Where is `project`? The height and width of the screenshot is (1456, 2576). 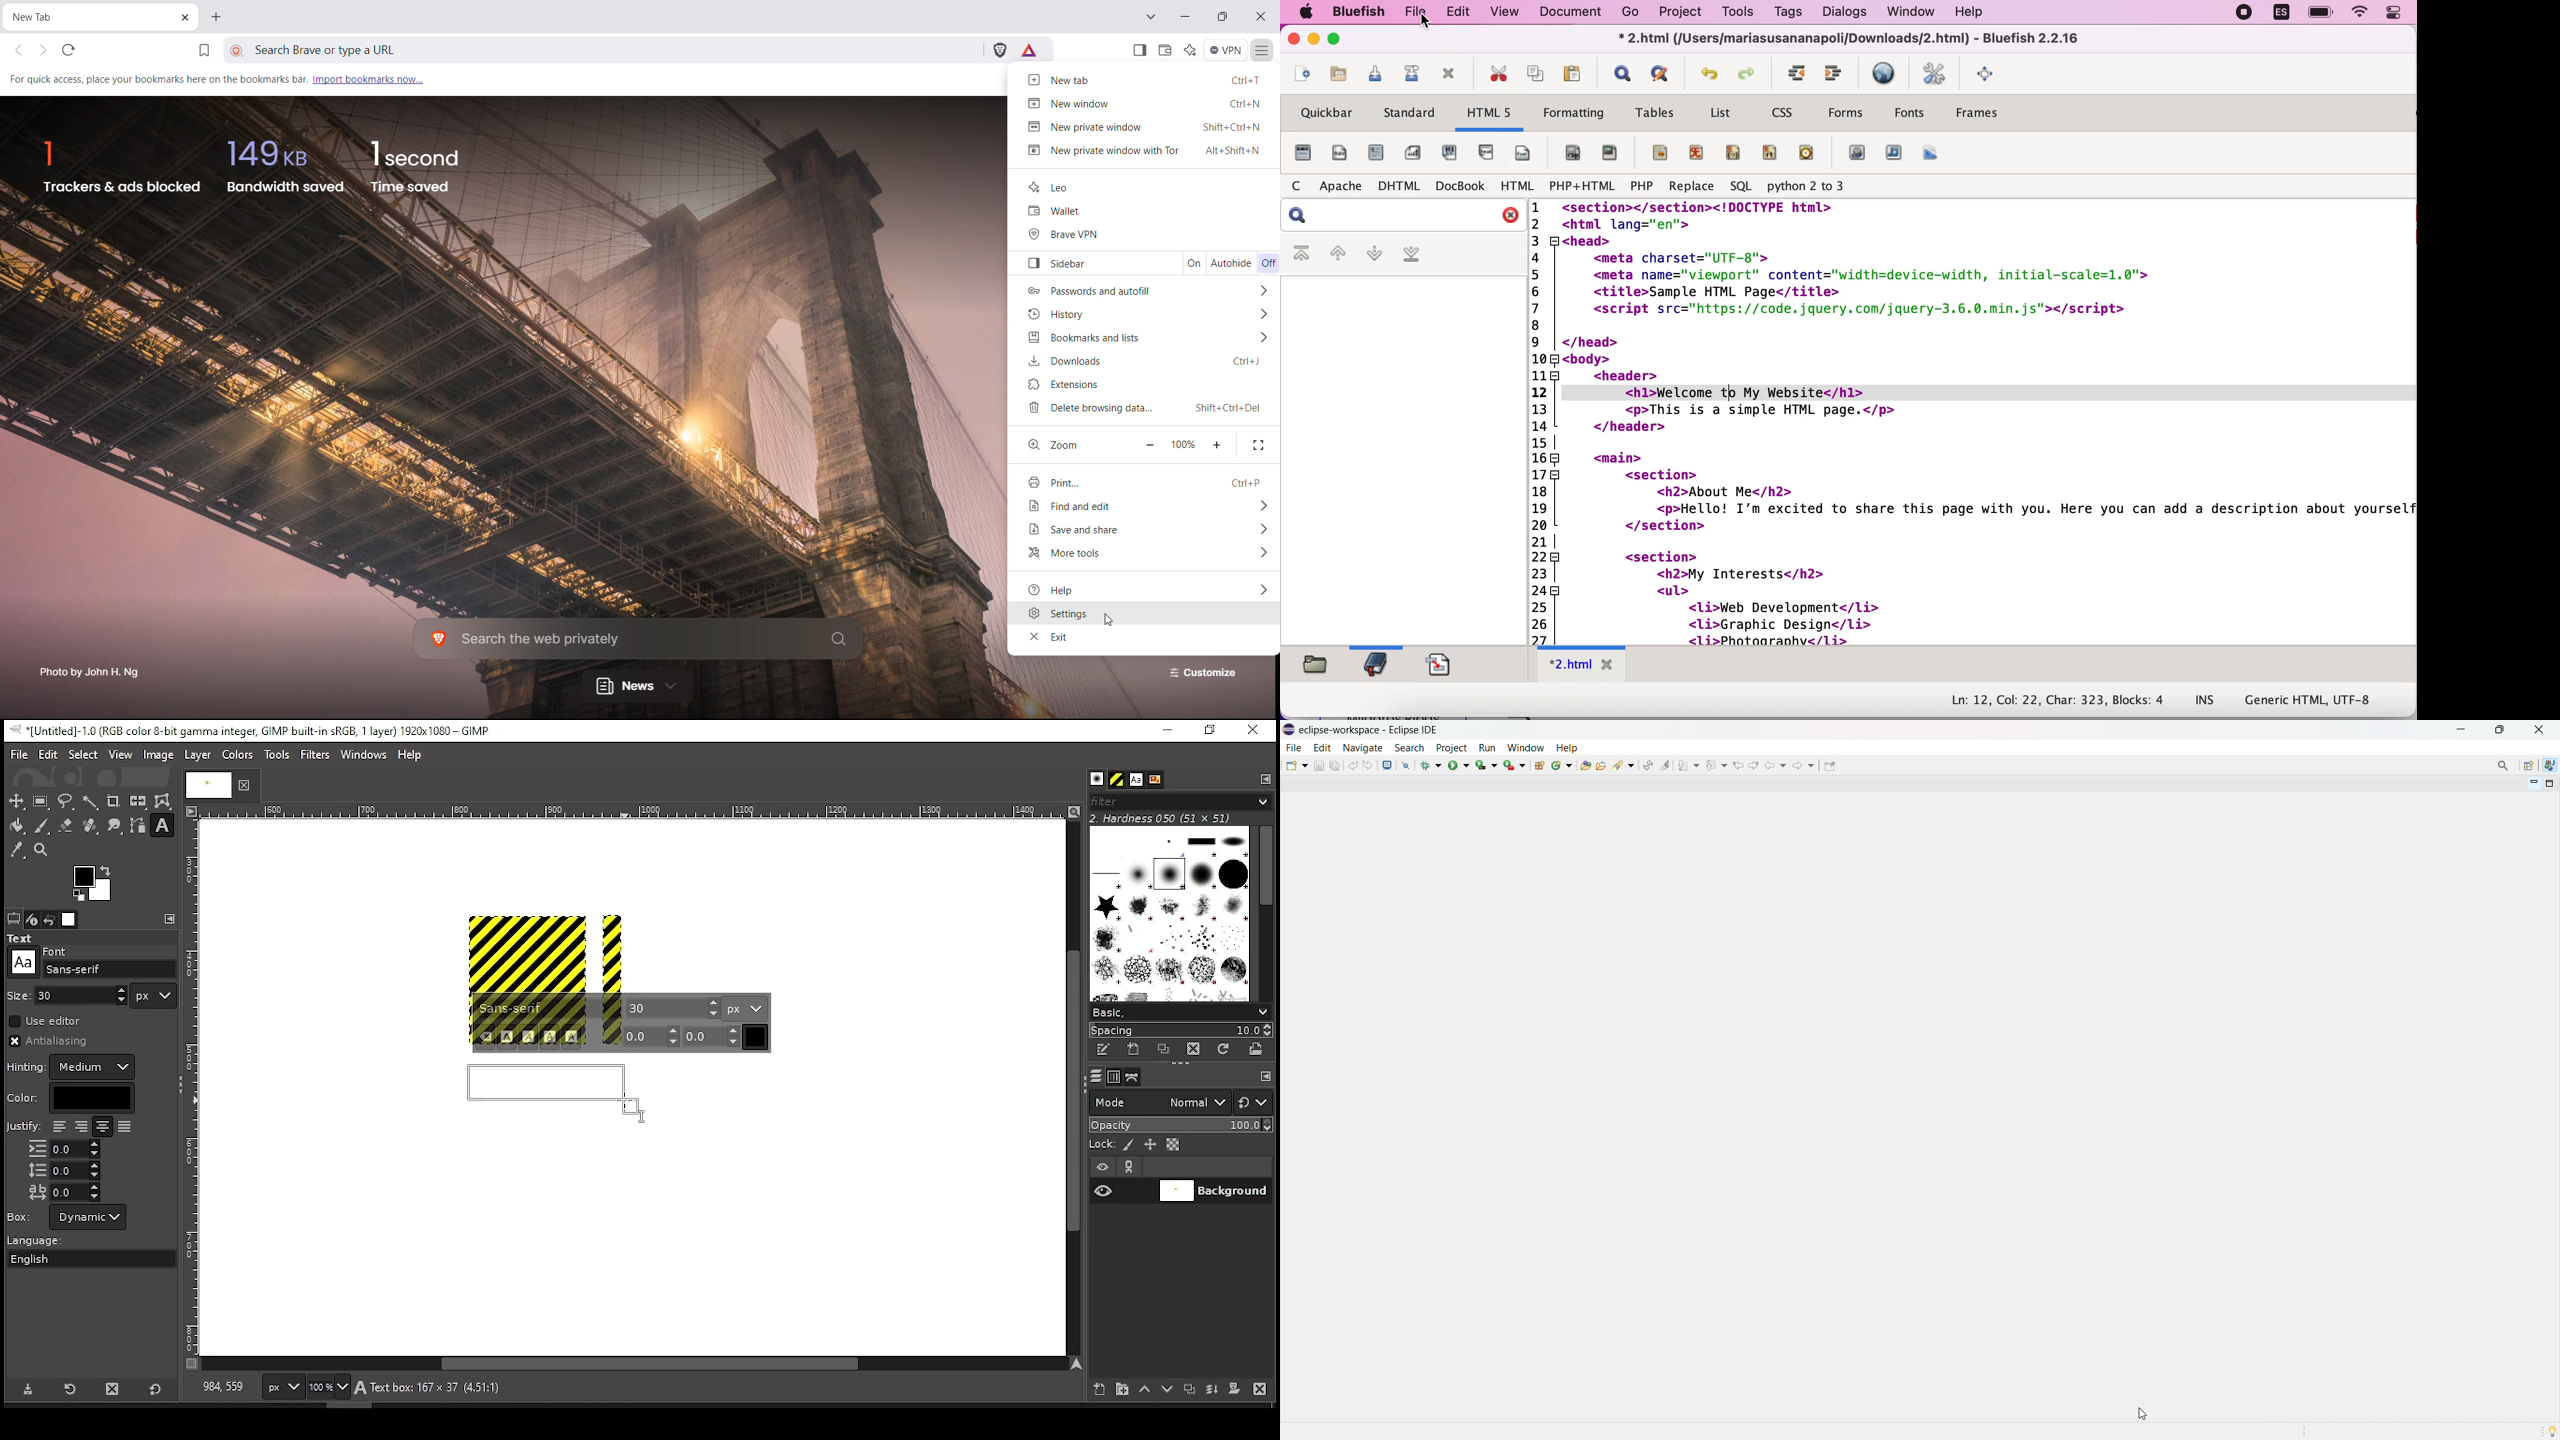
project is located at coordinates (1680, 12).